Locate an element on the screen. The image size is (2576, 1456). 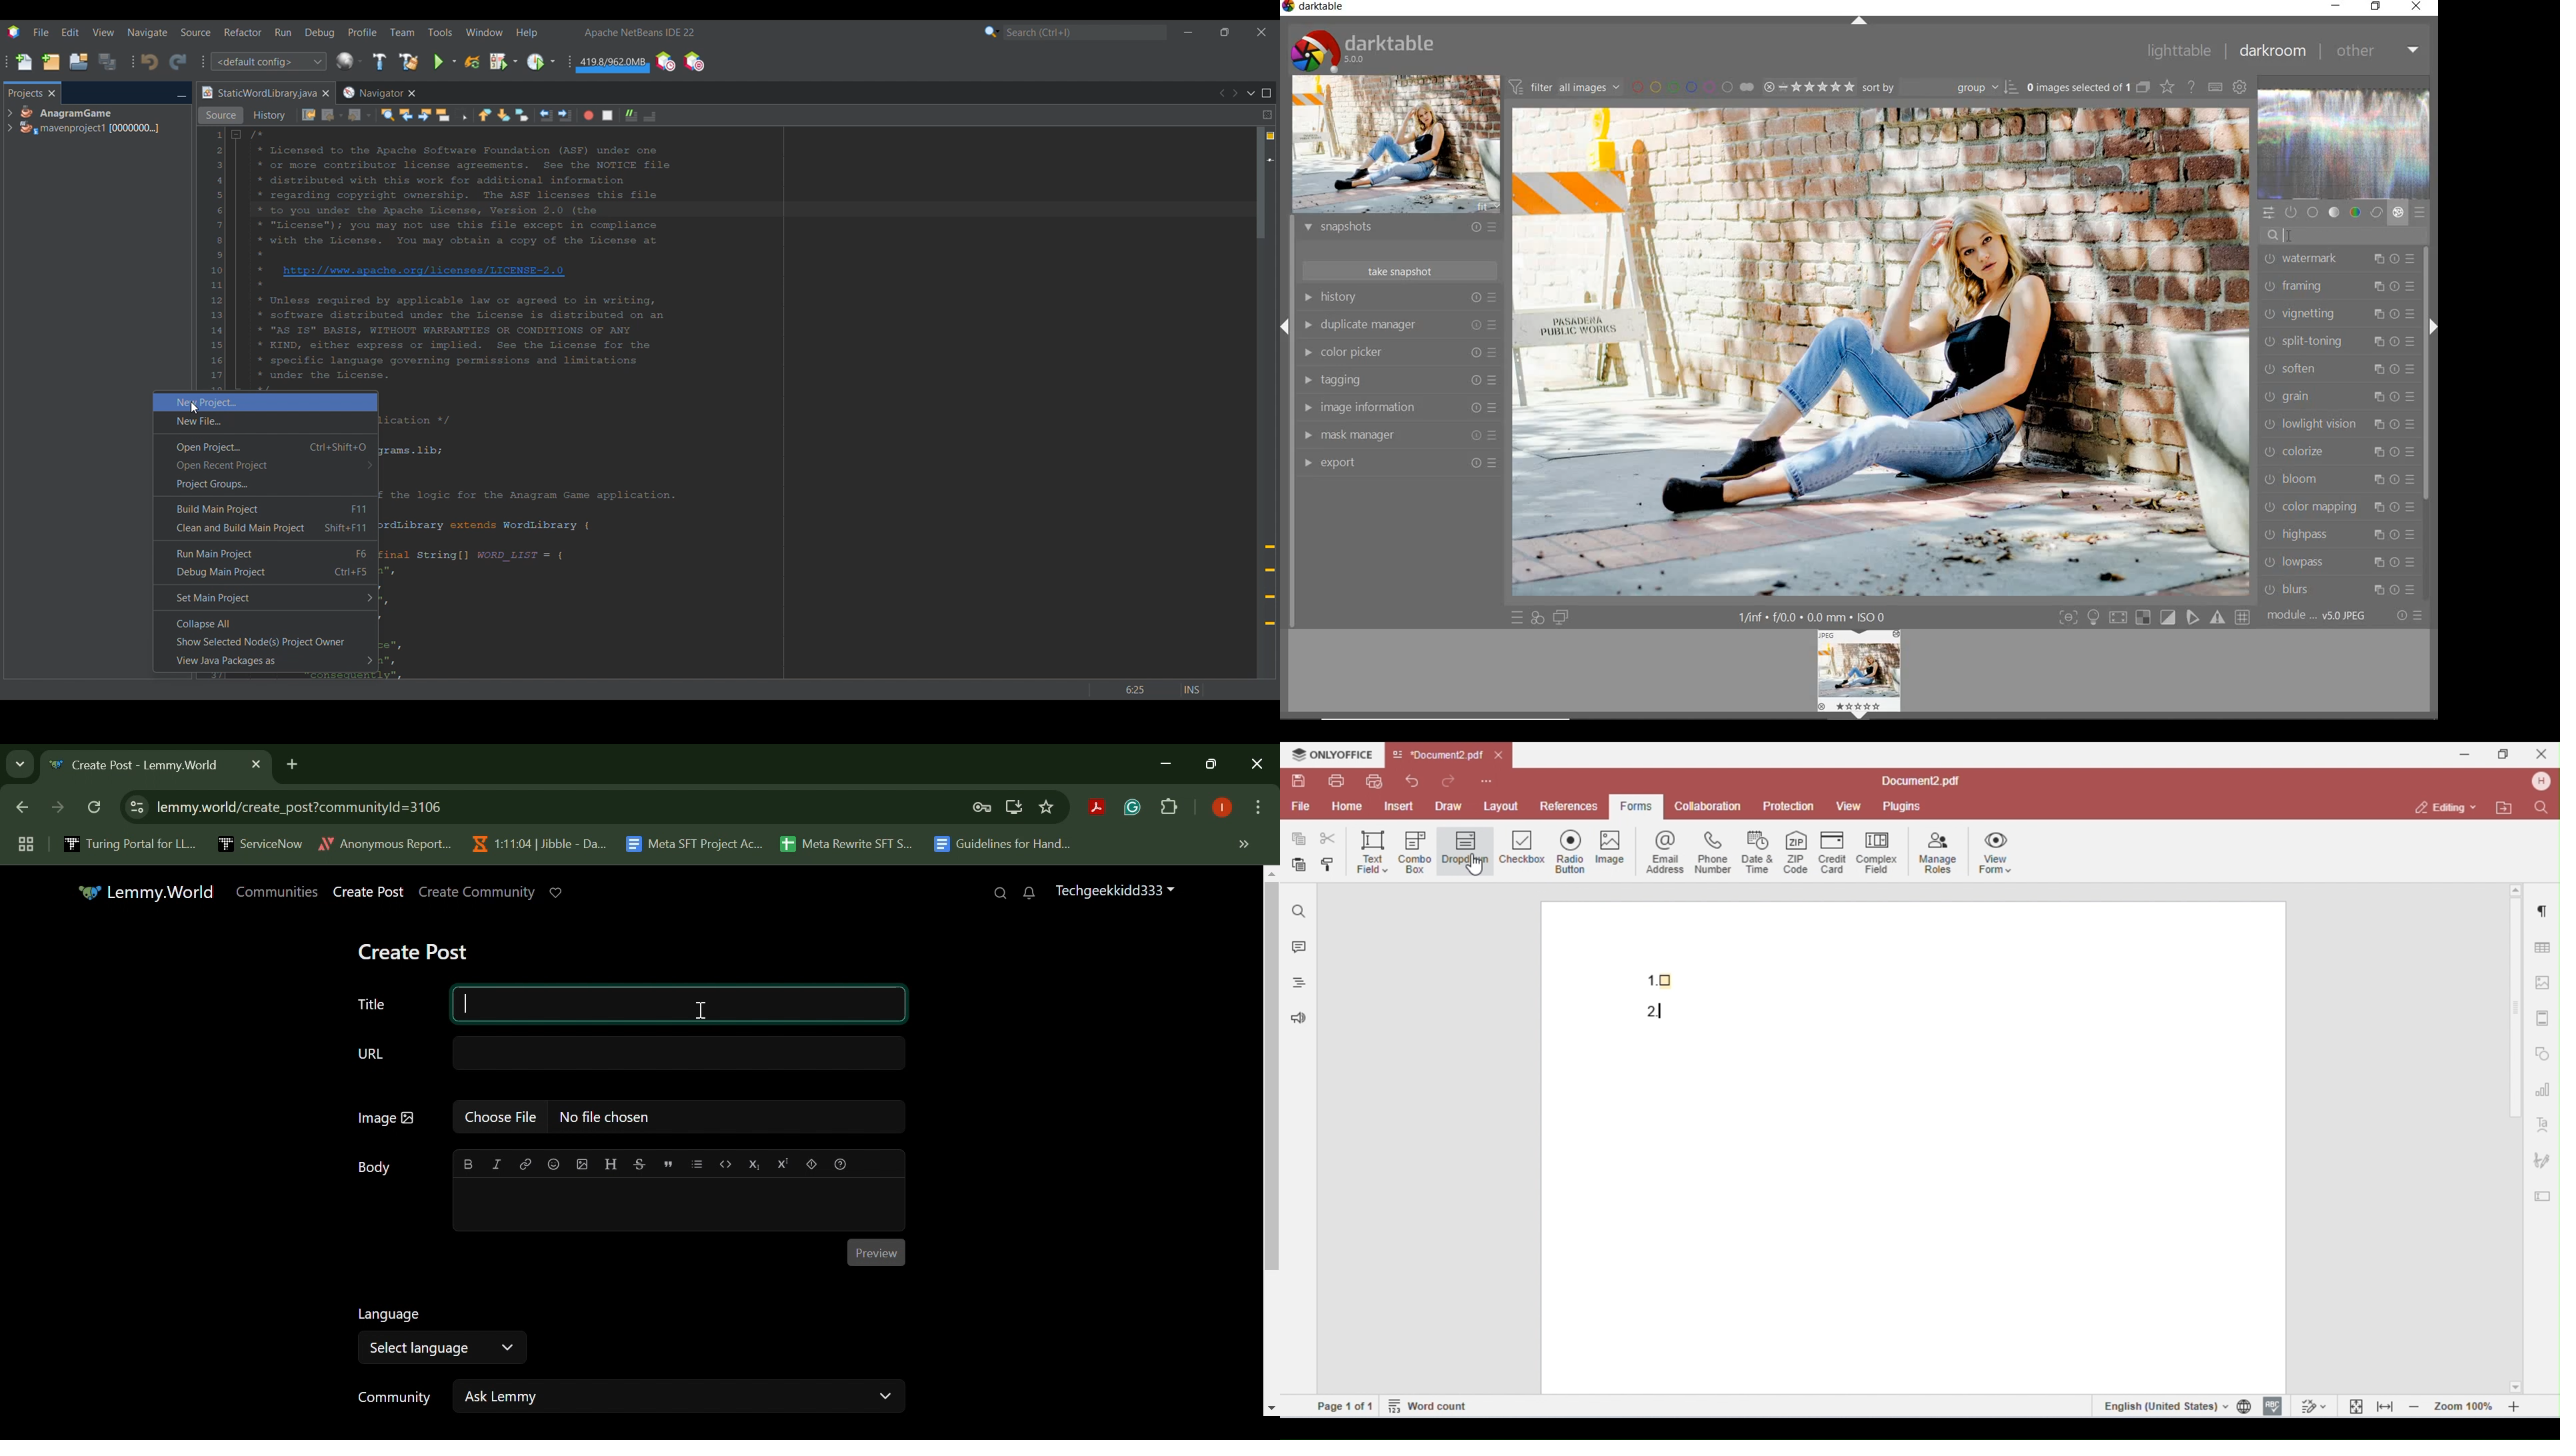
bold is located at coordinates (469, 1164).